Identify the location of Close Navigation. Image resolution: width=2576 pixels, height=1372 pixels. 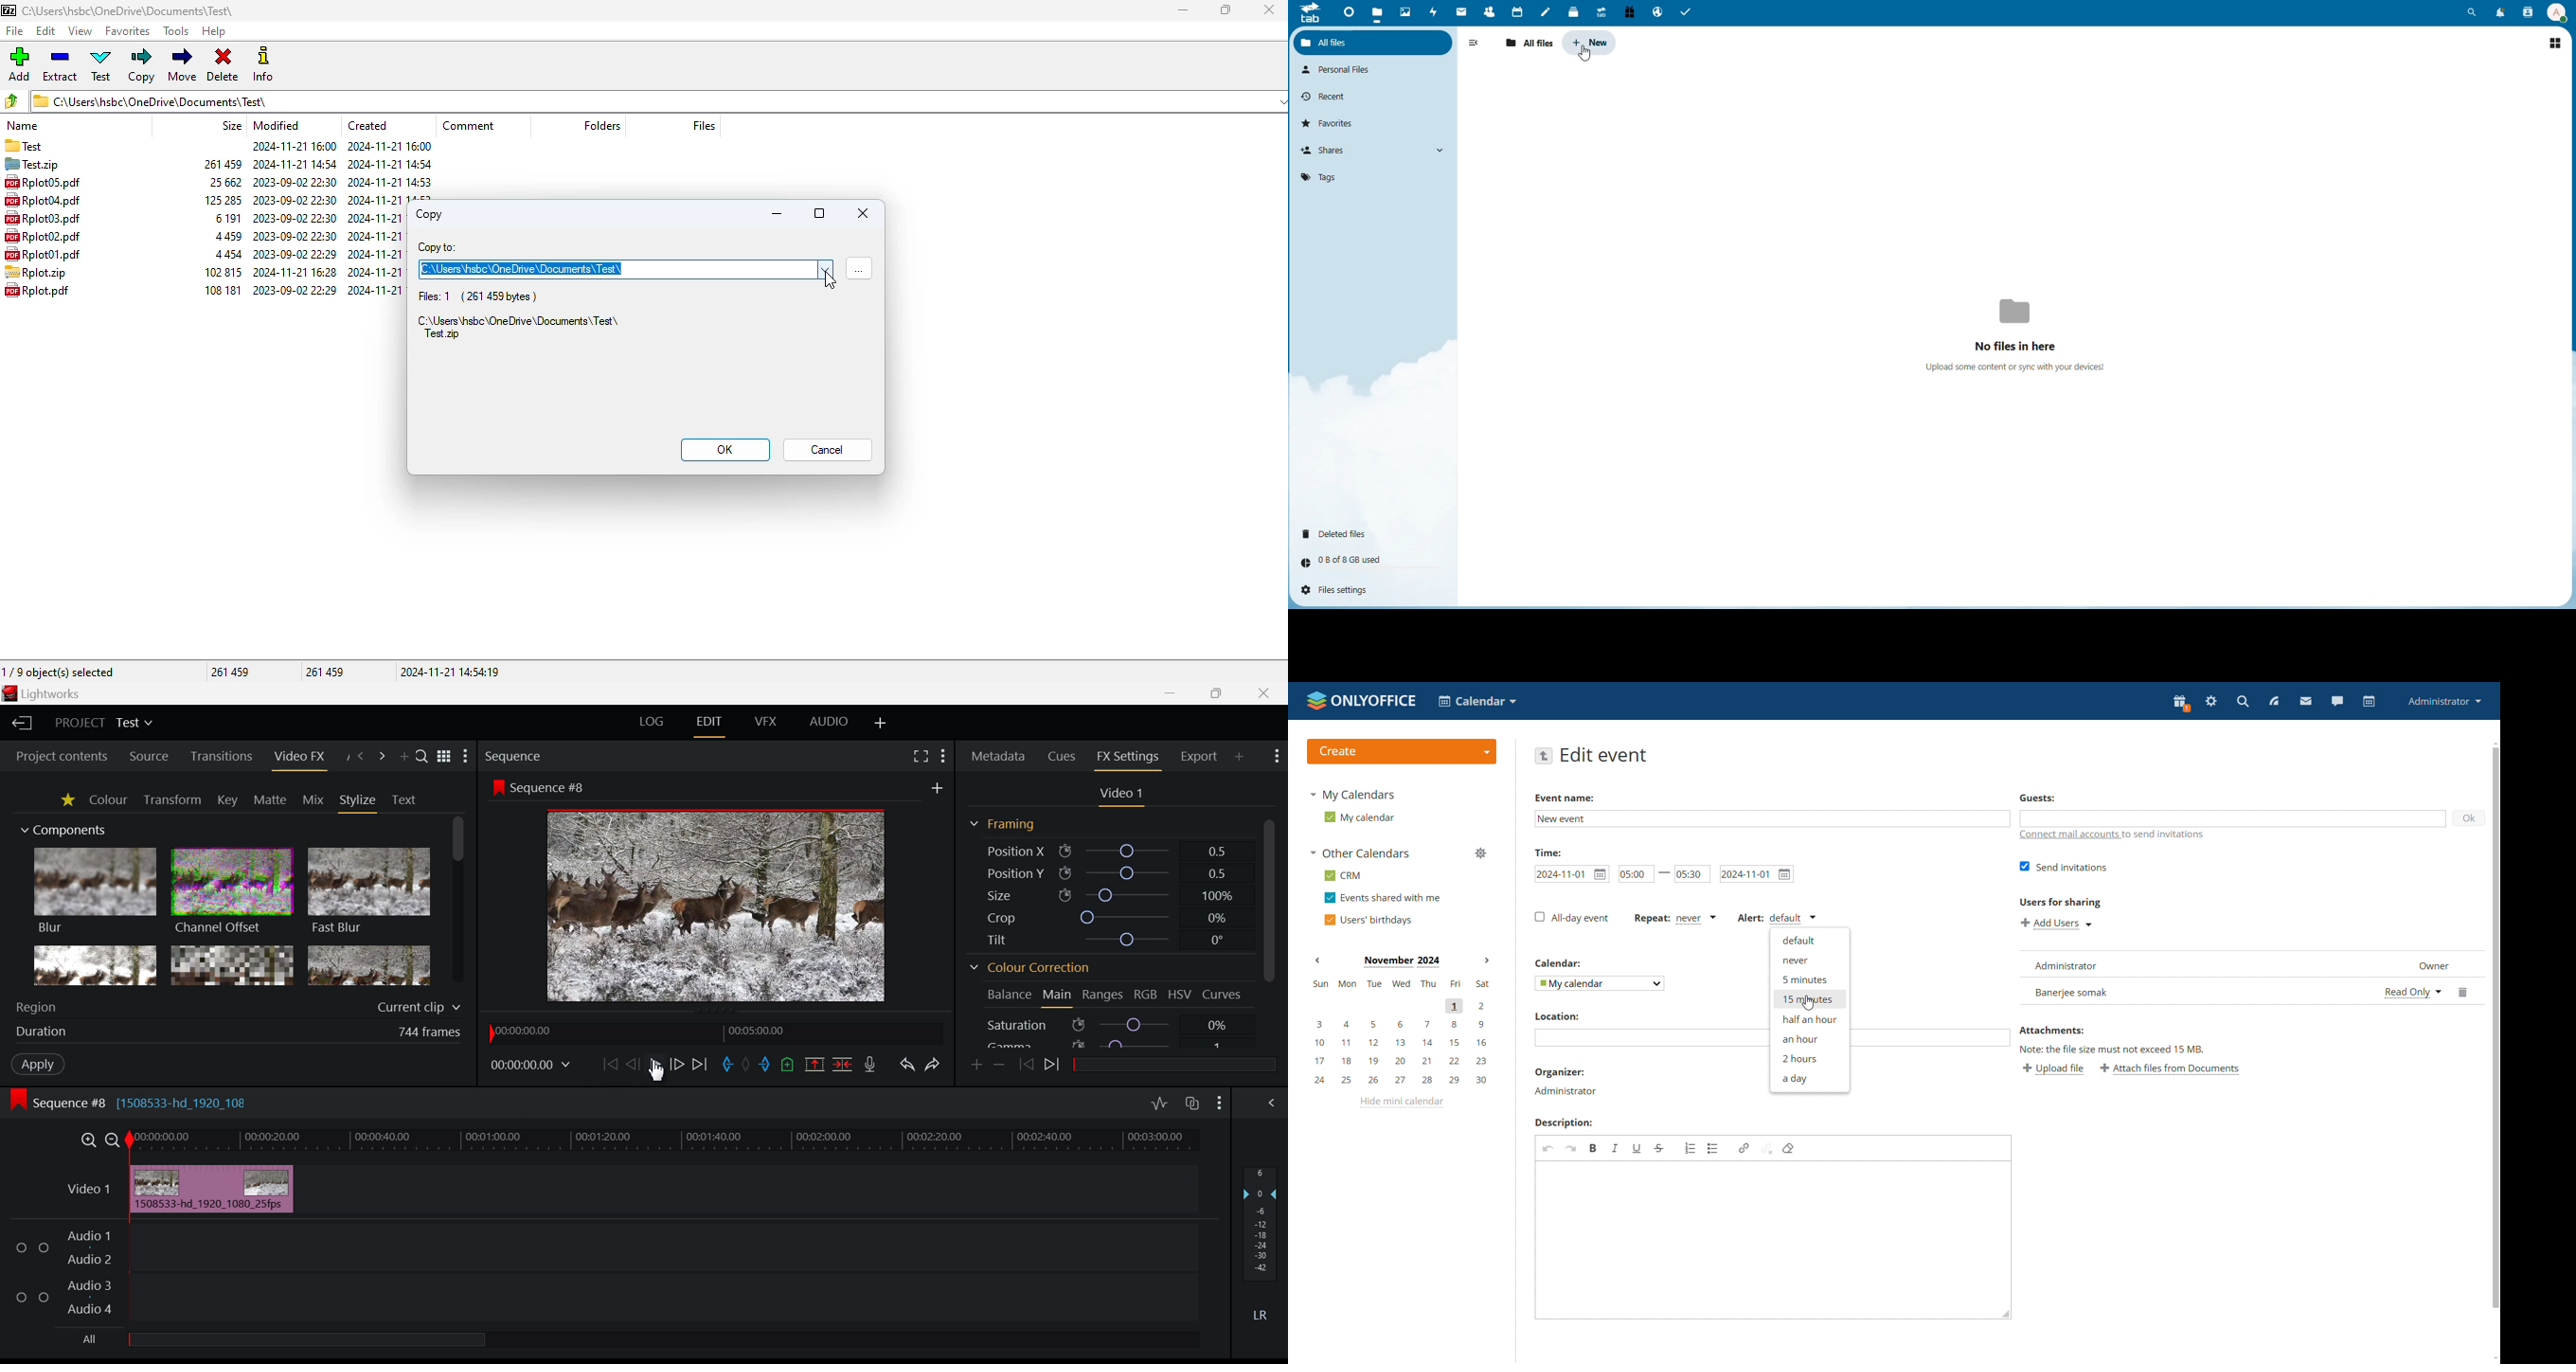
(1476, 44).